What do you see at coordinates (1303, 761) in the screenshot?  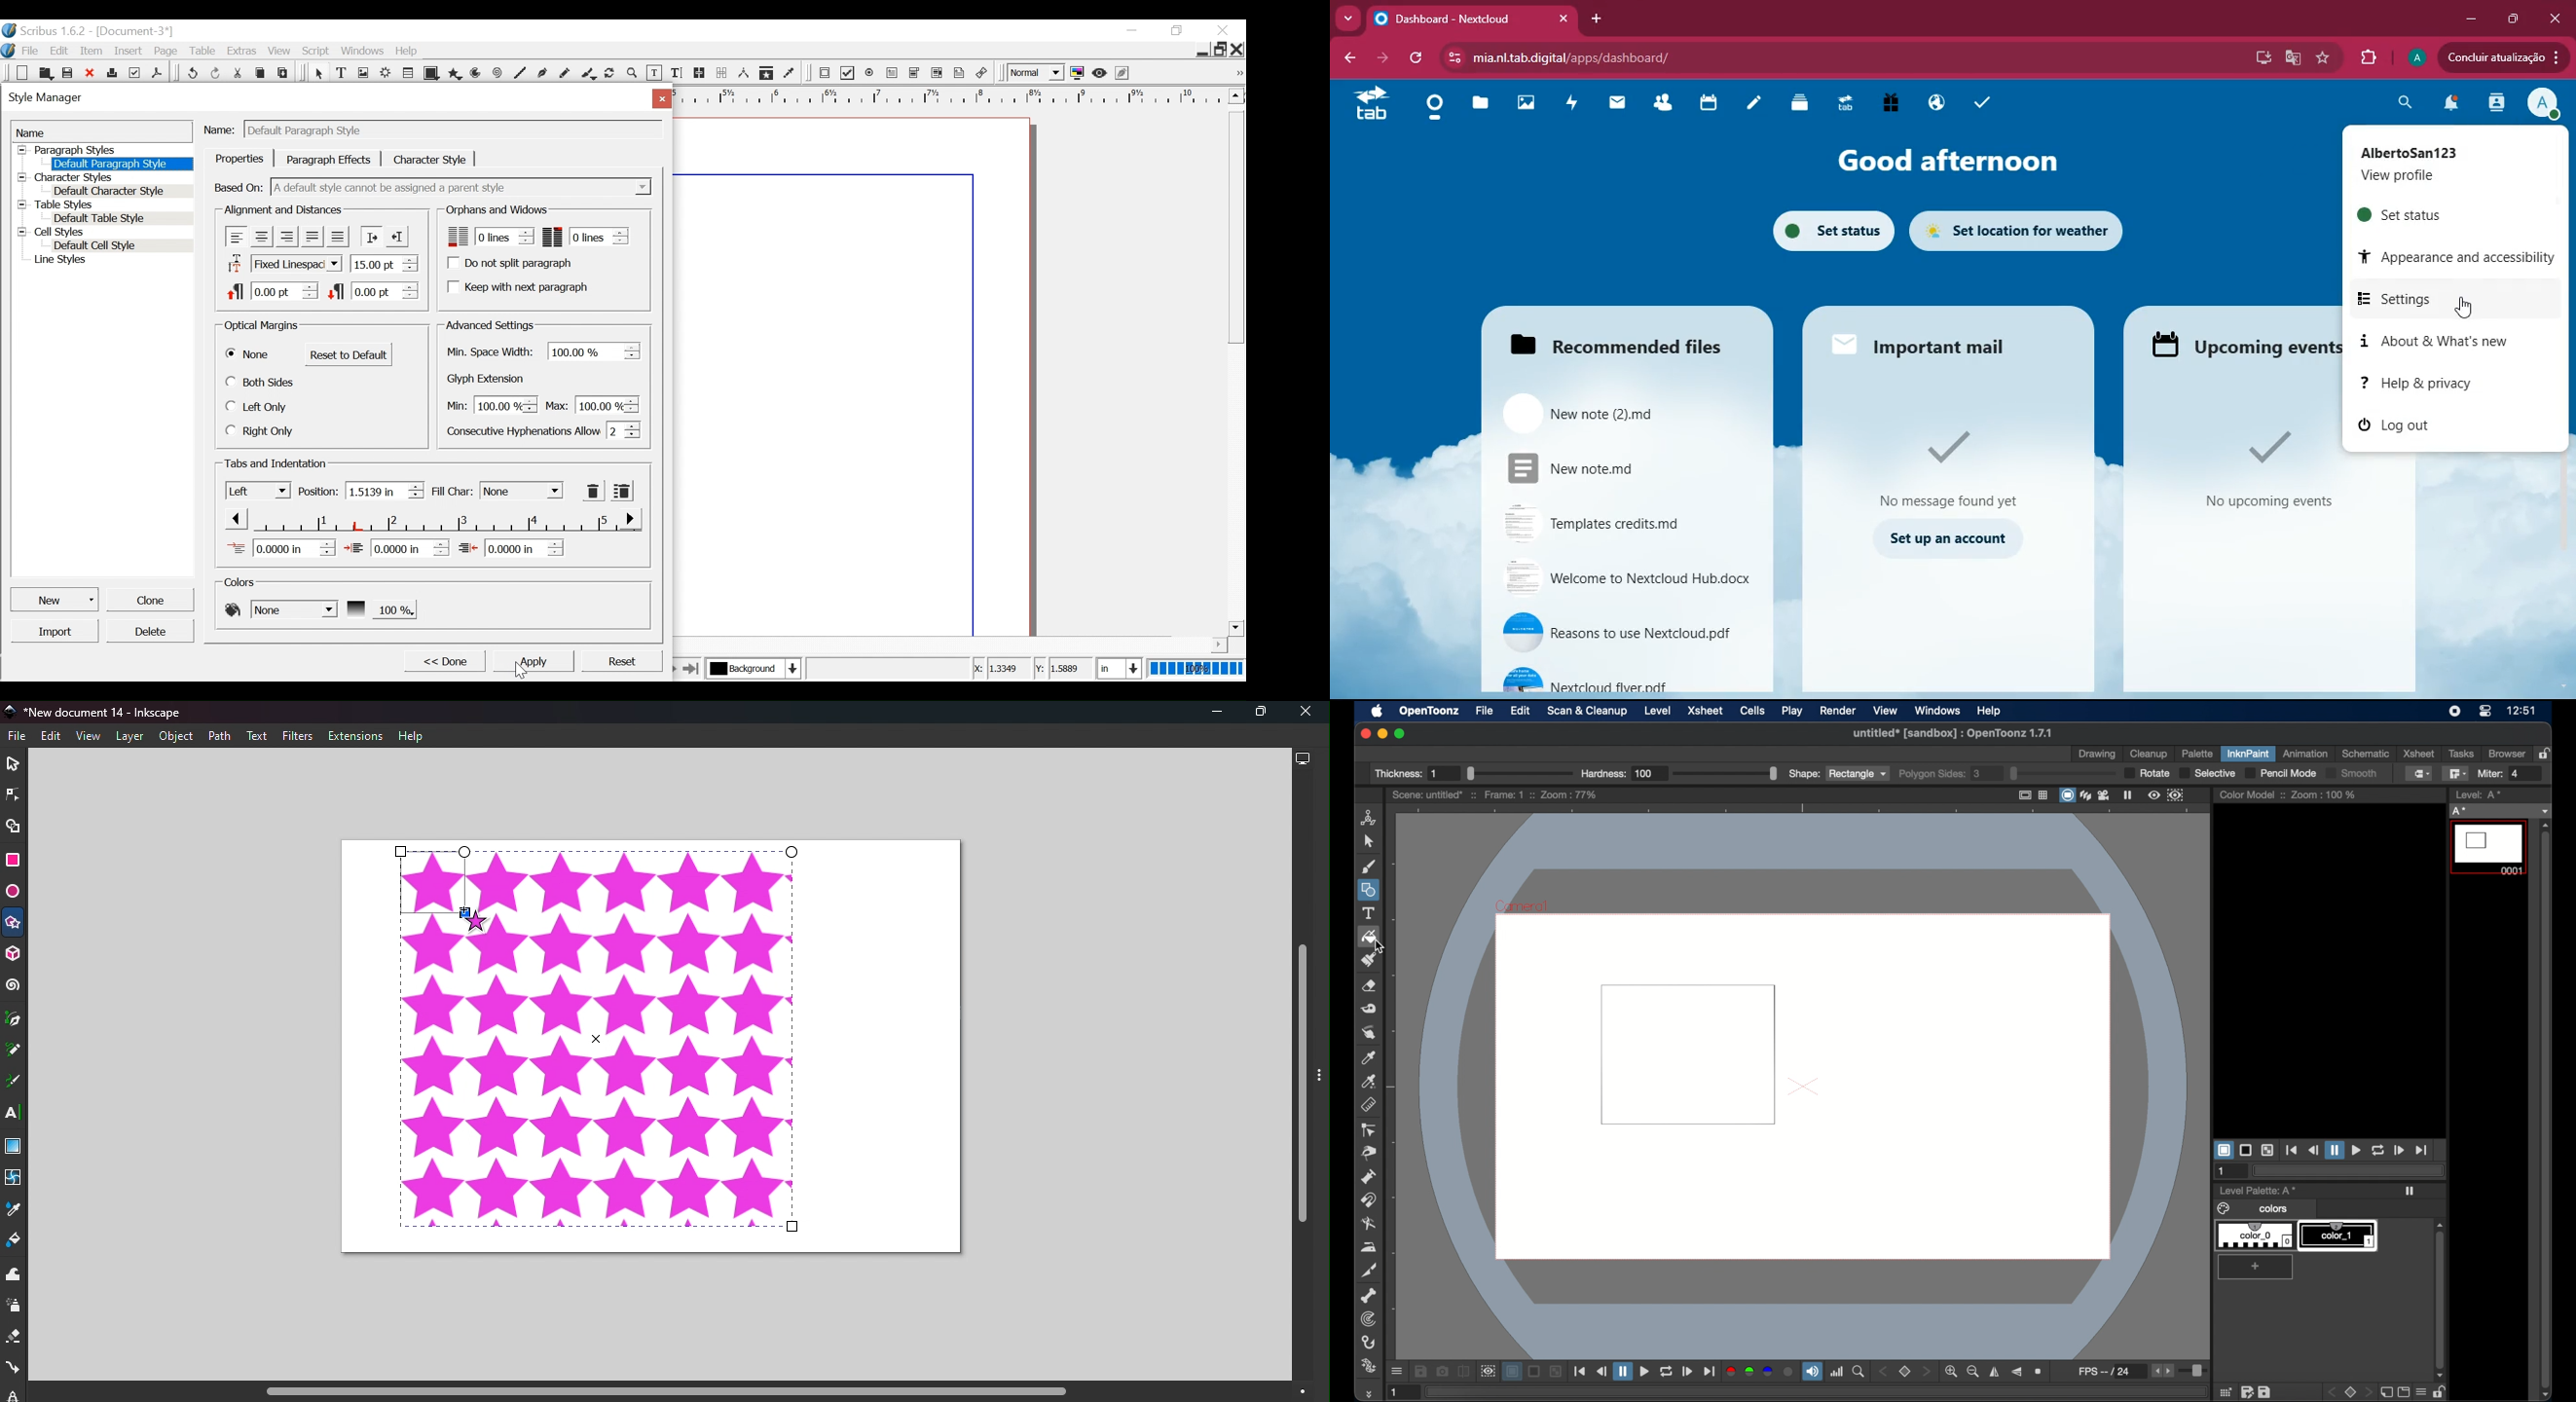 I see `Display options` at bounding box center [1303, 761].